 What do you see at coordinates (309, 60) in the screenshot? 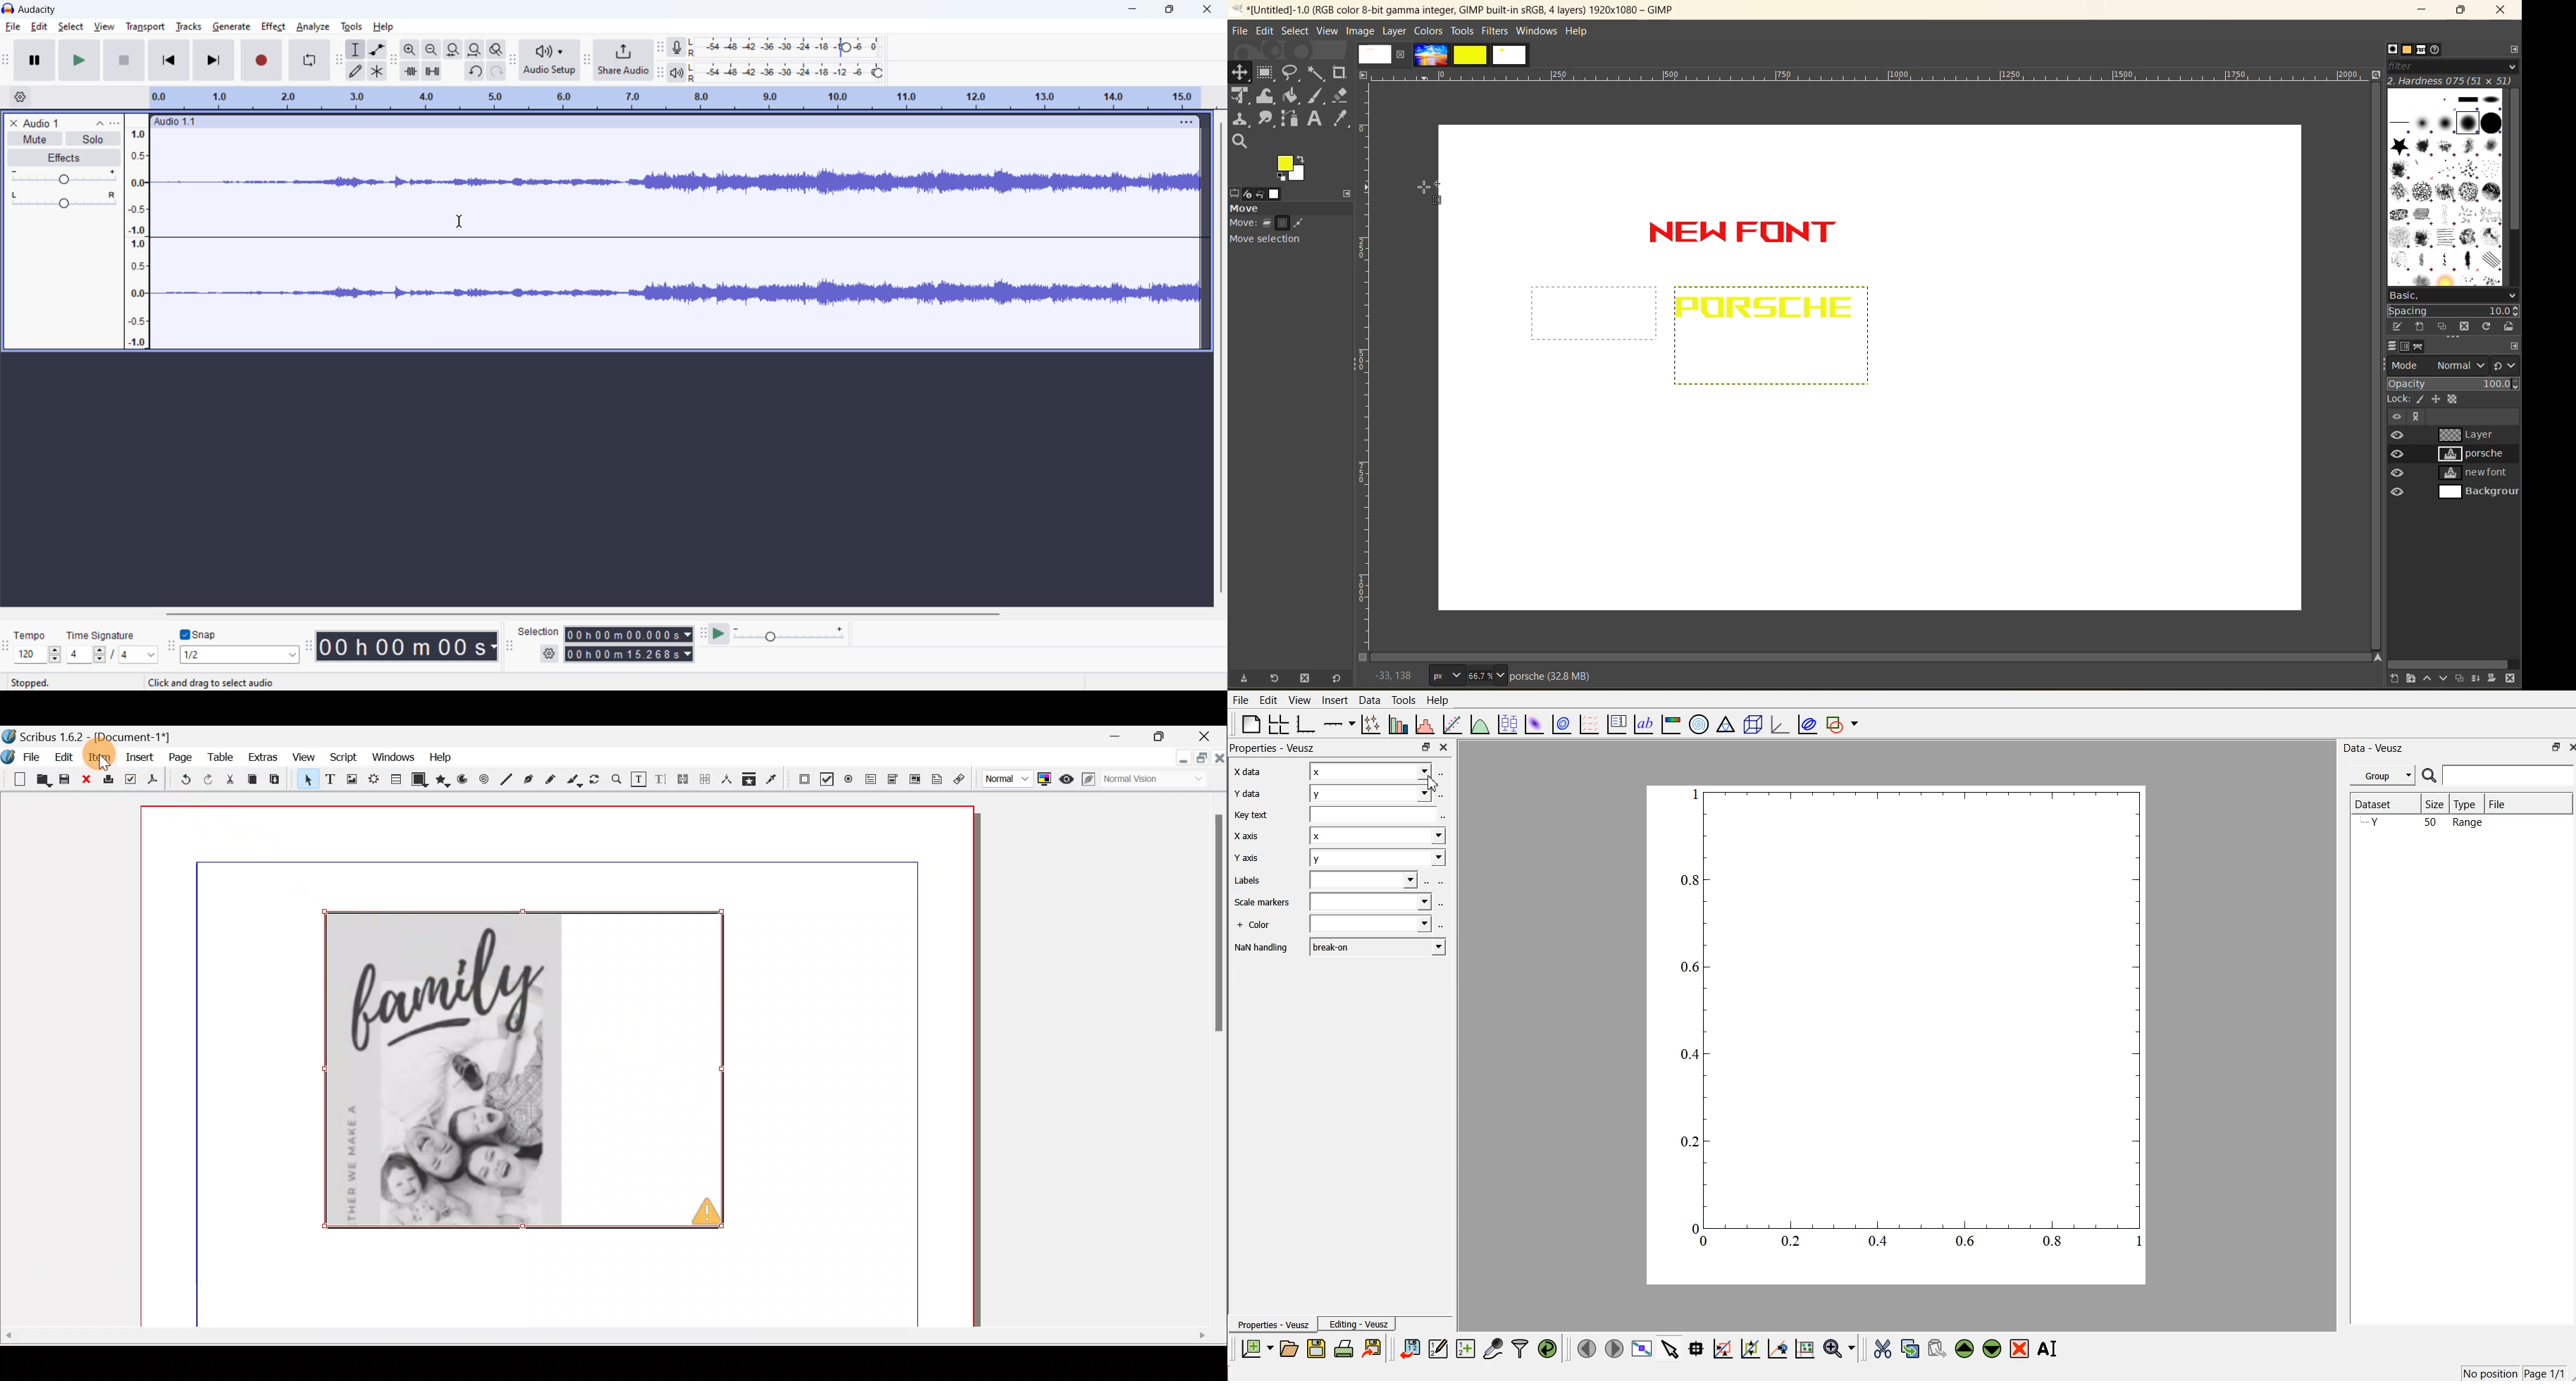
I see `enable looping` at bounding box center [309, 60].